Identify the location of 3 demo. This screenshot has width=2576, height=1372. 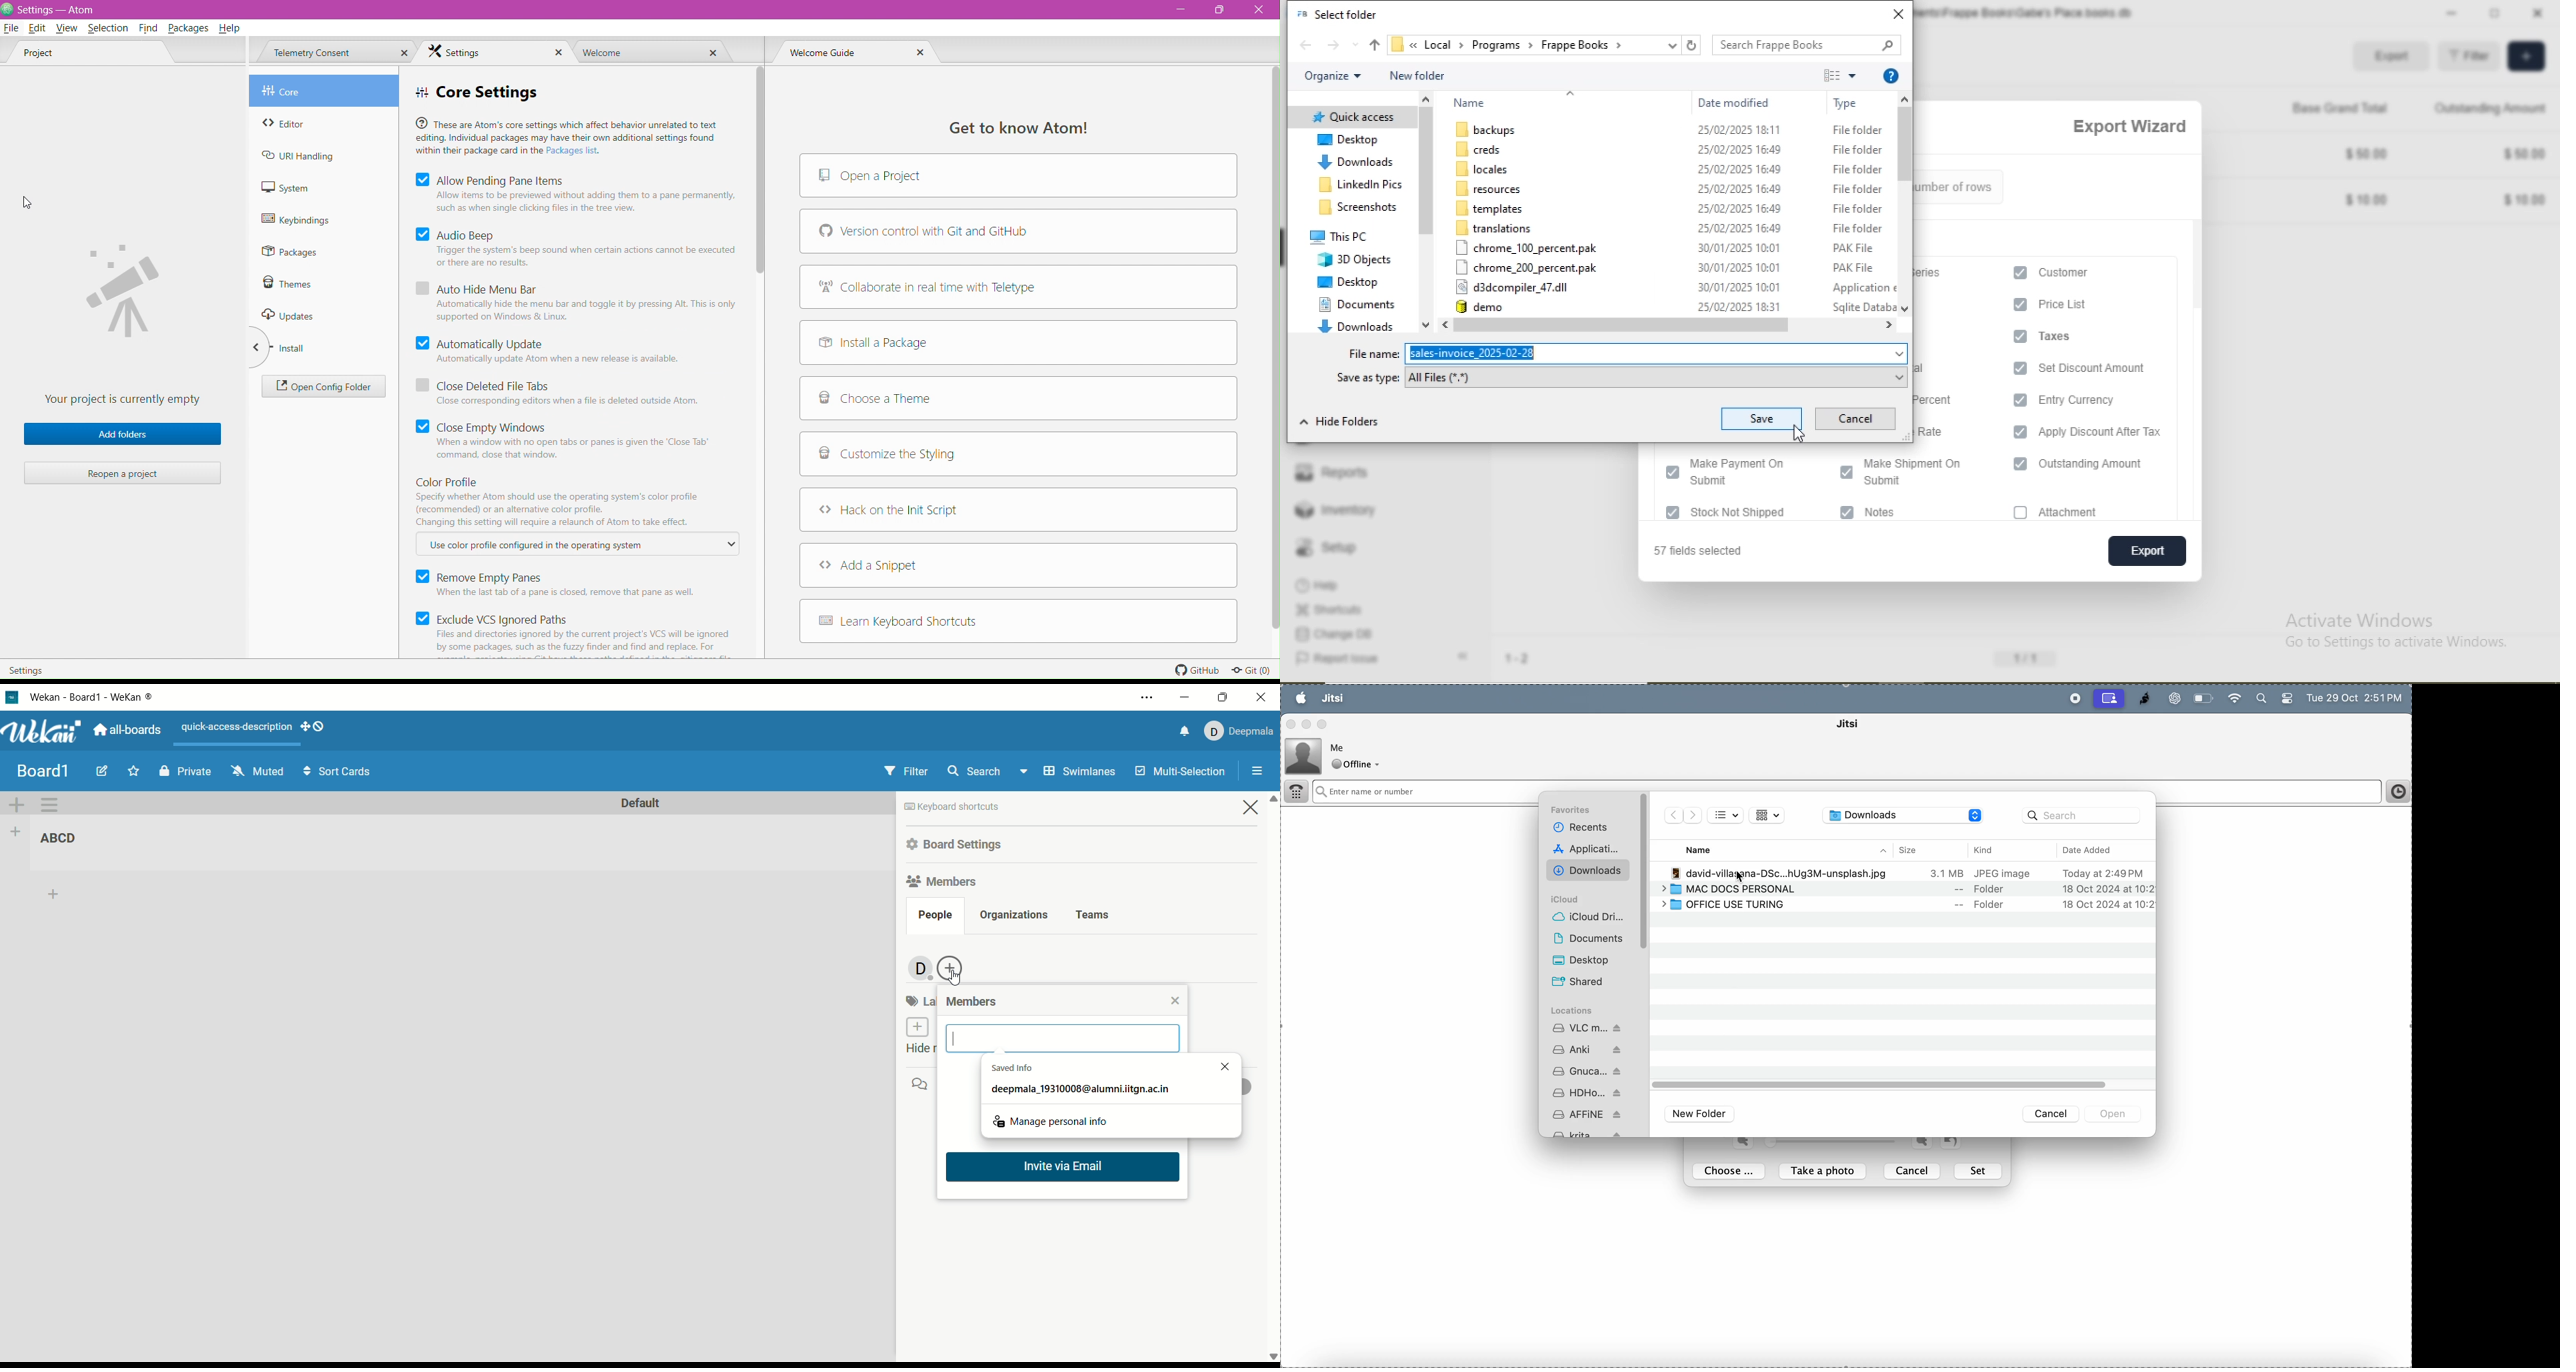
(1501, 306).